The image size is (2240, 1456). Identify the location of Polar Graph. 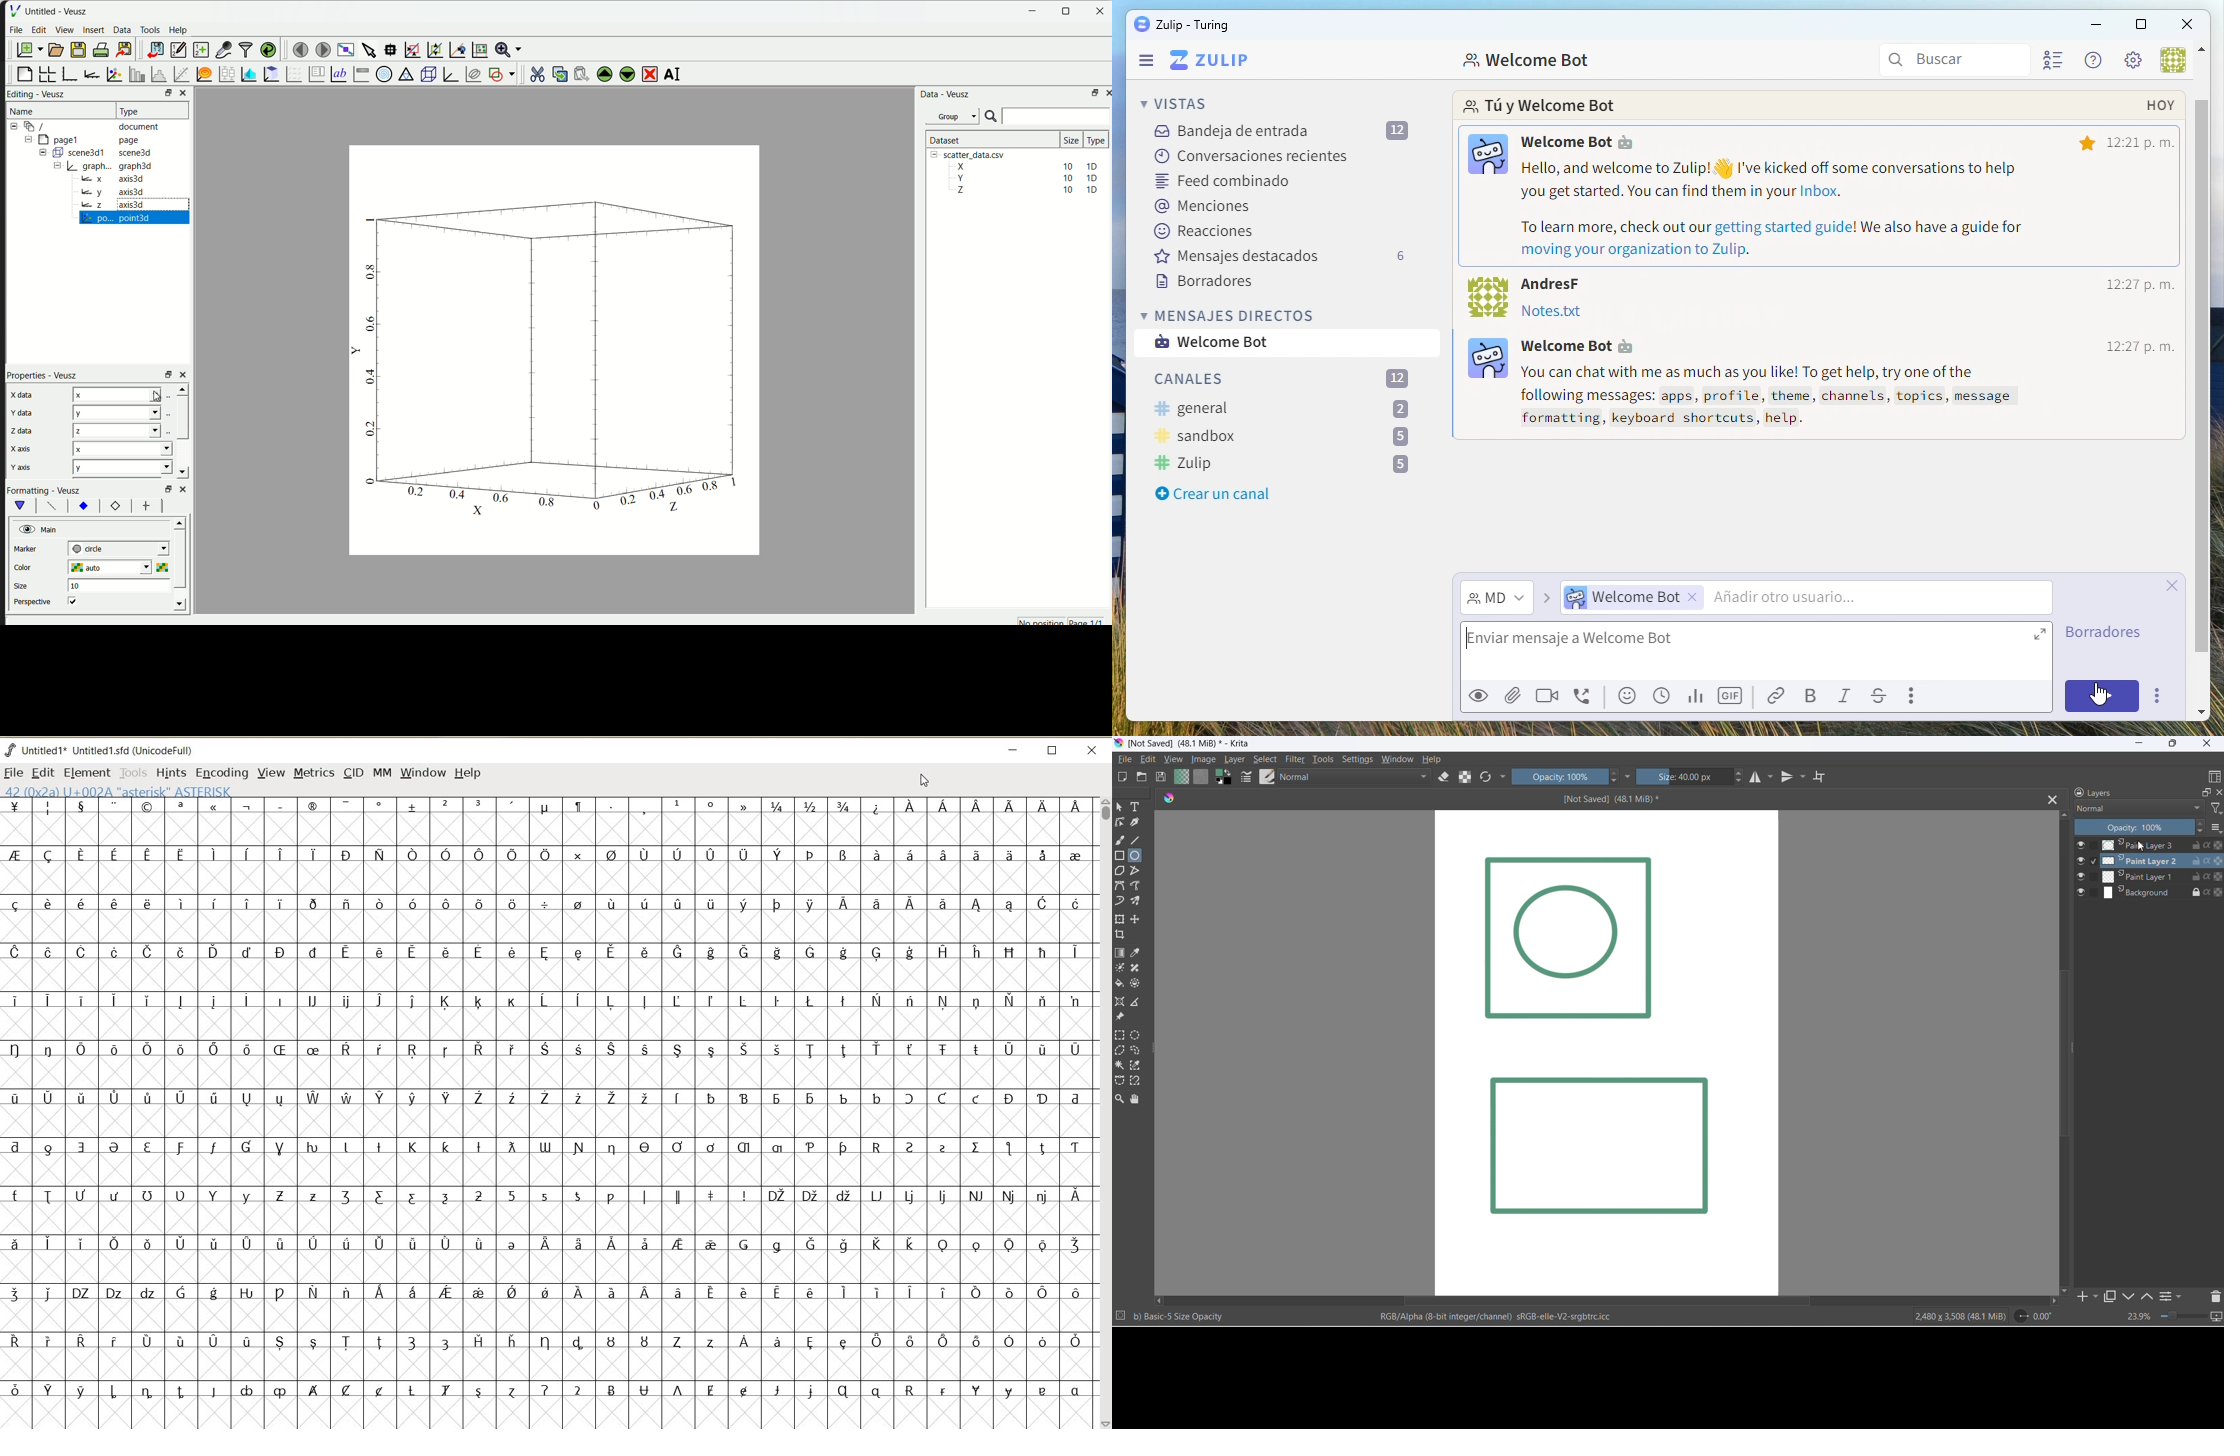
(383, 74).